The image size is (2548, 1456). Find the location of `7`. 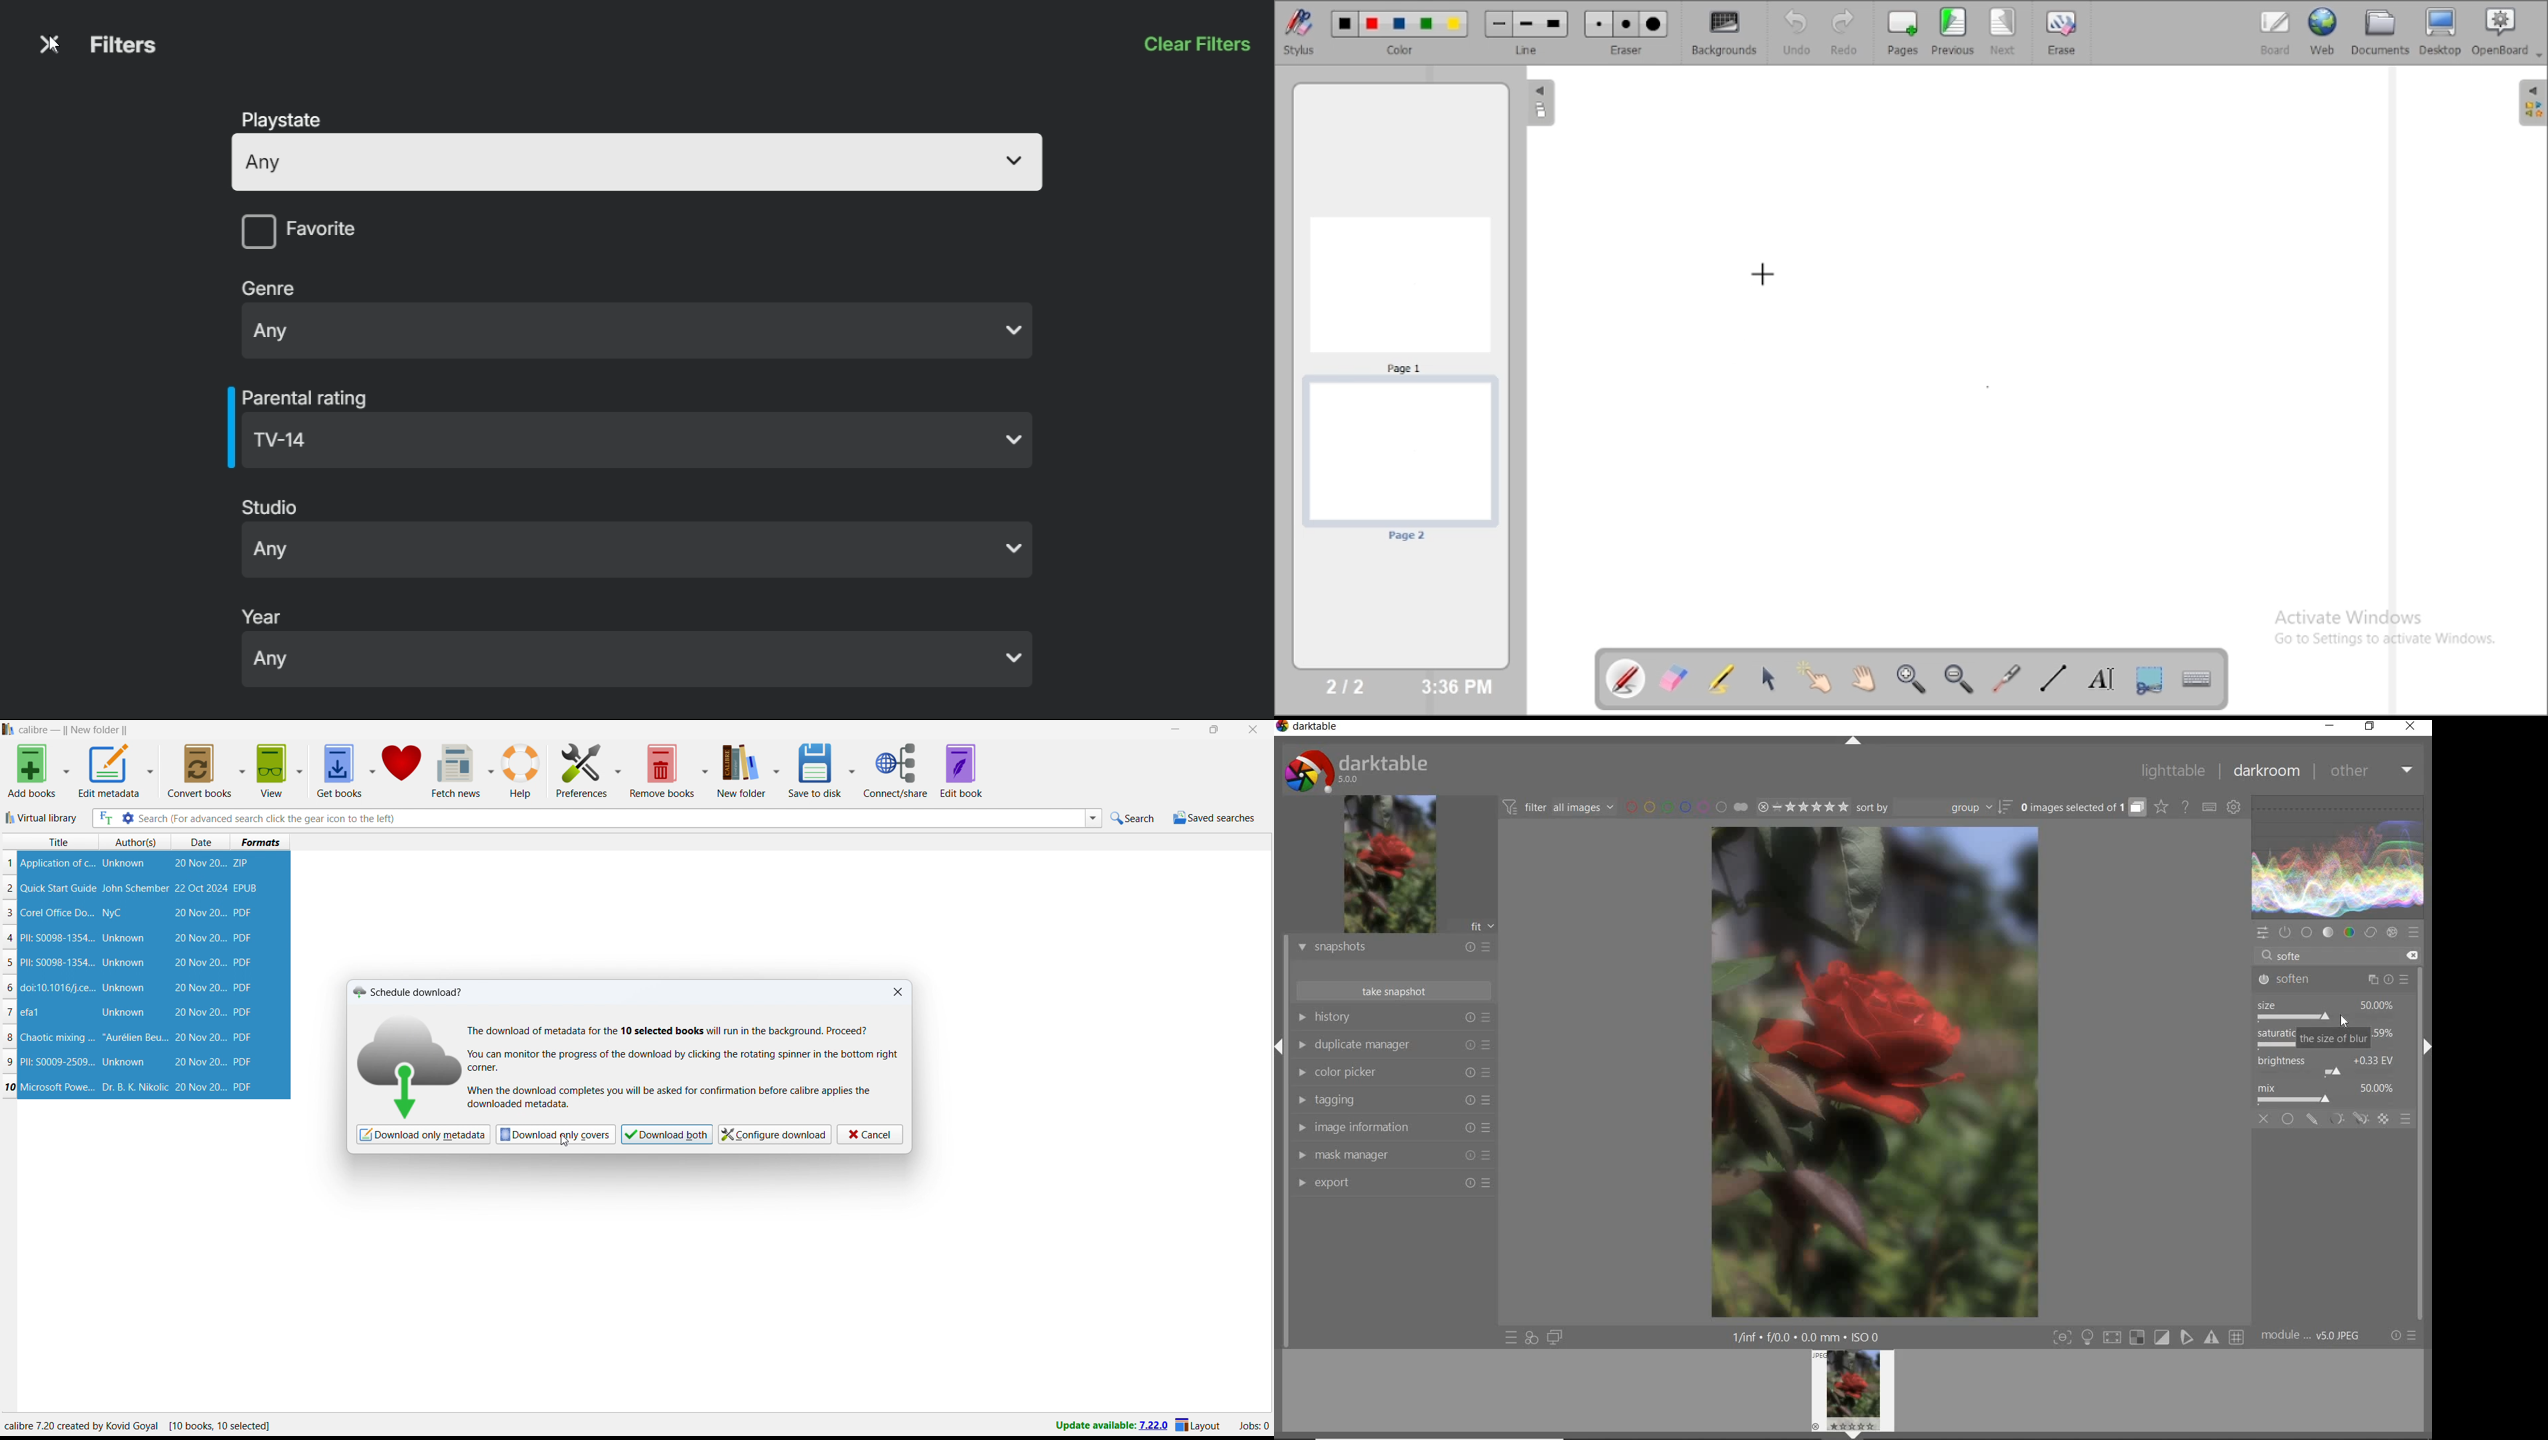

7 is located at coordinates (9, 1012).